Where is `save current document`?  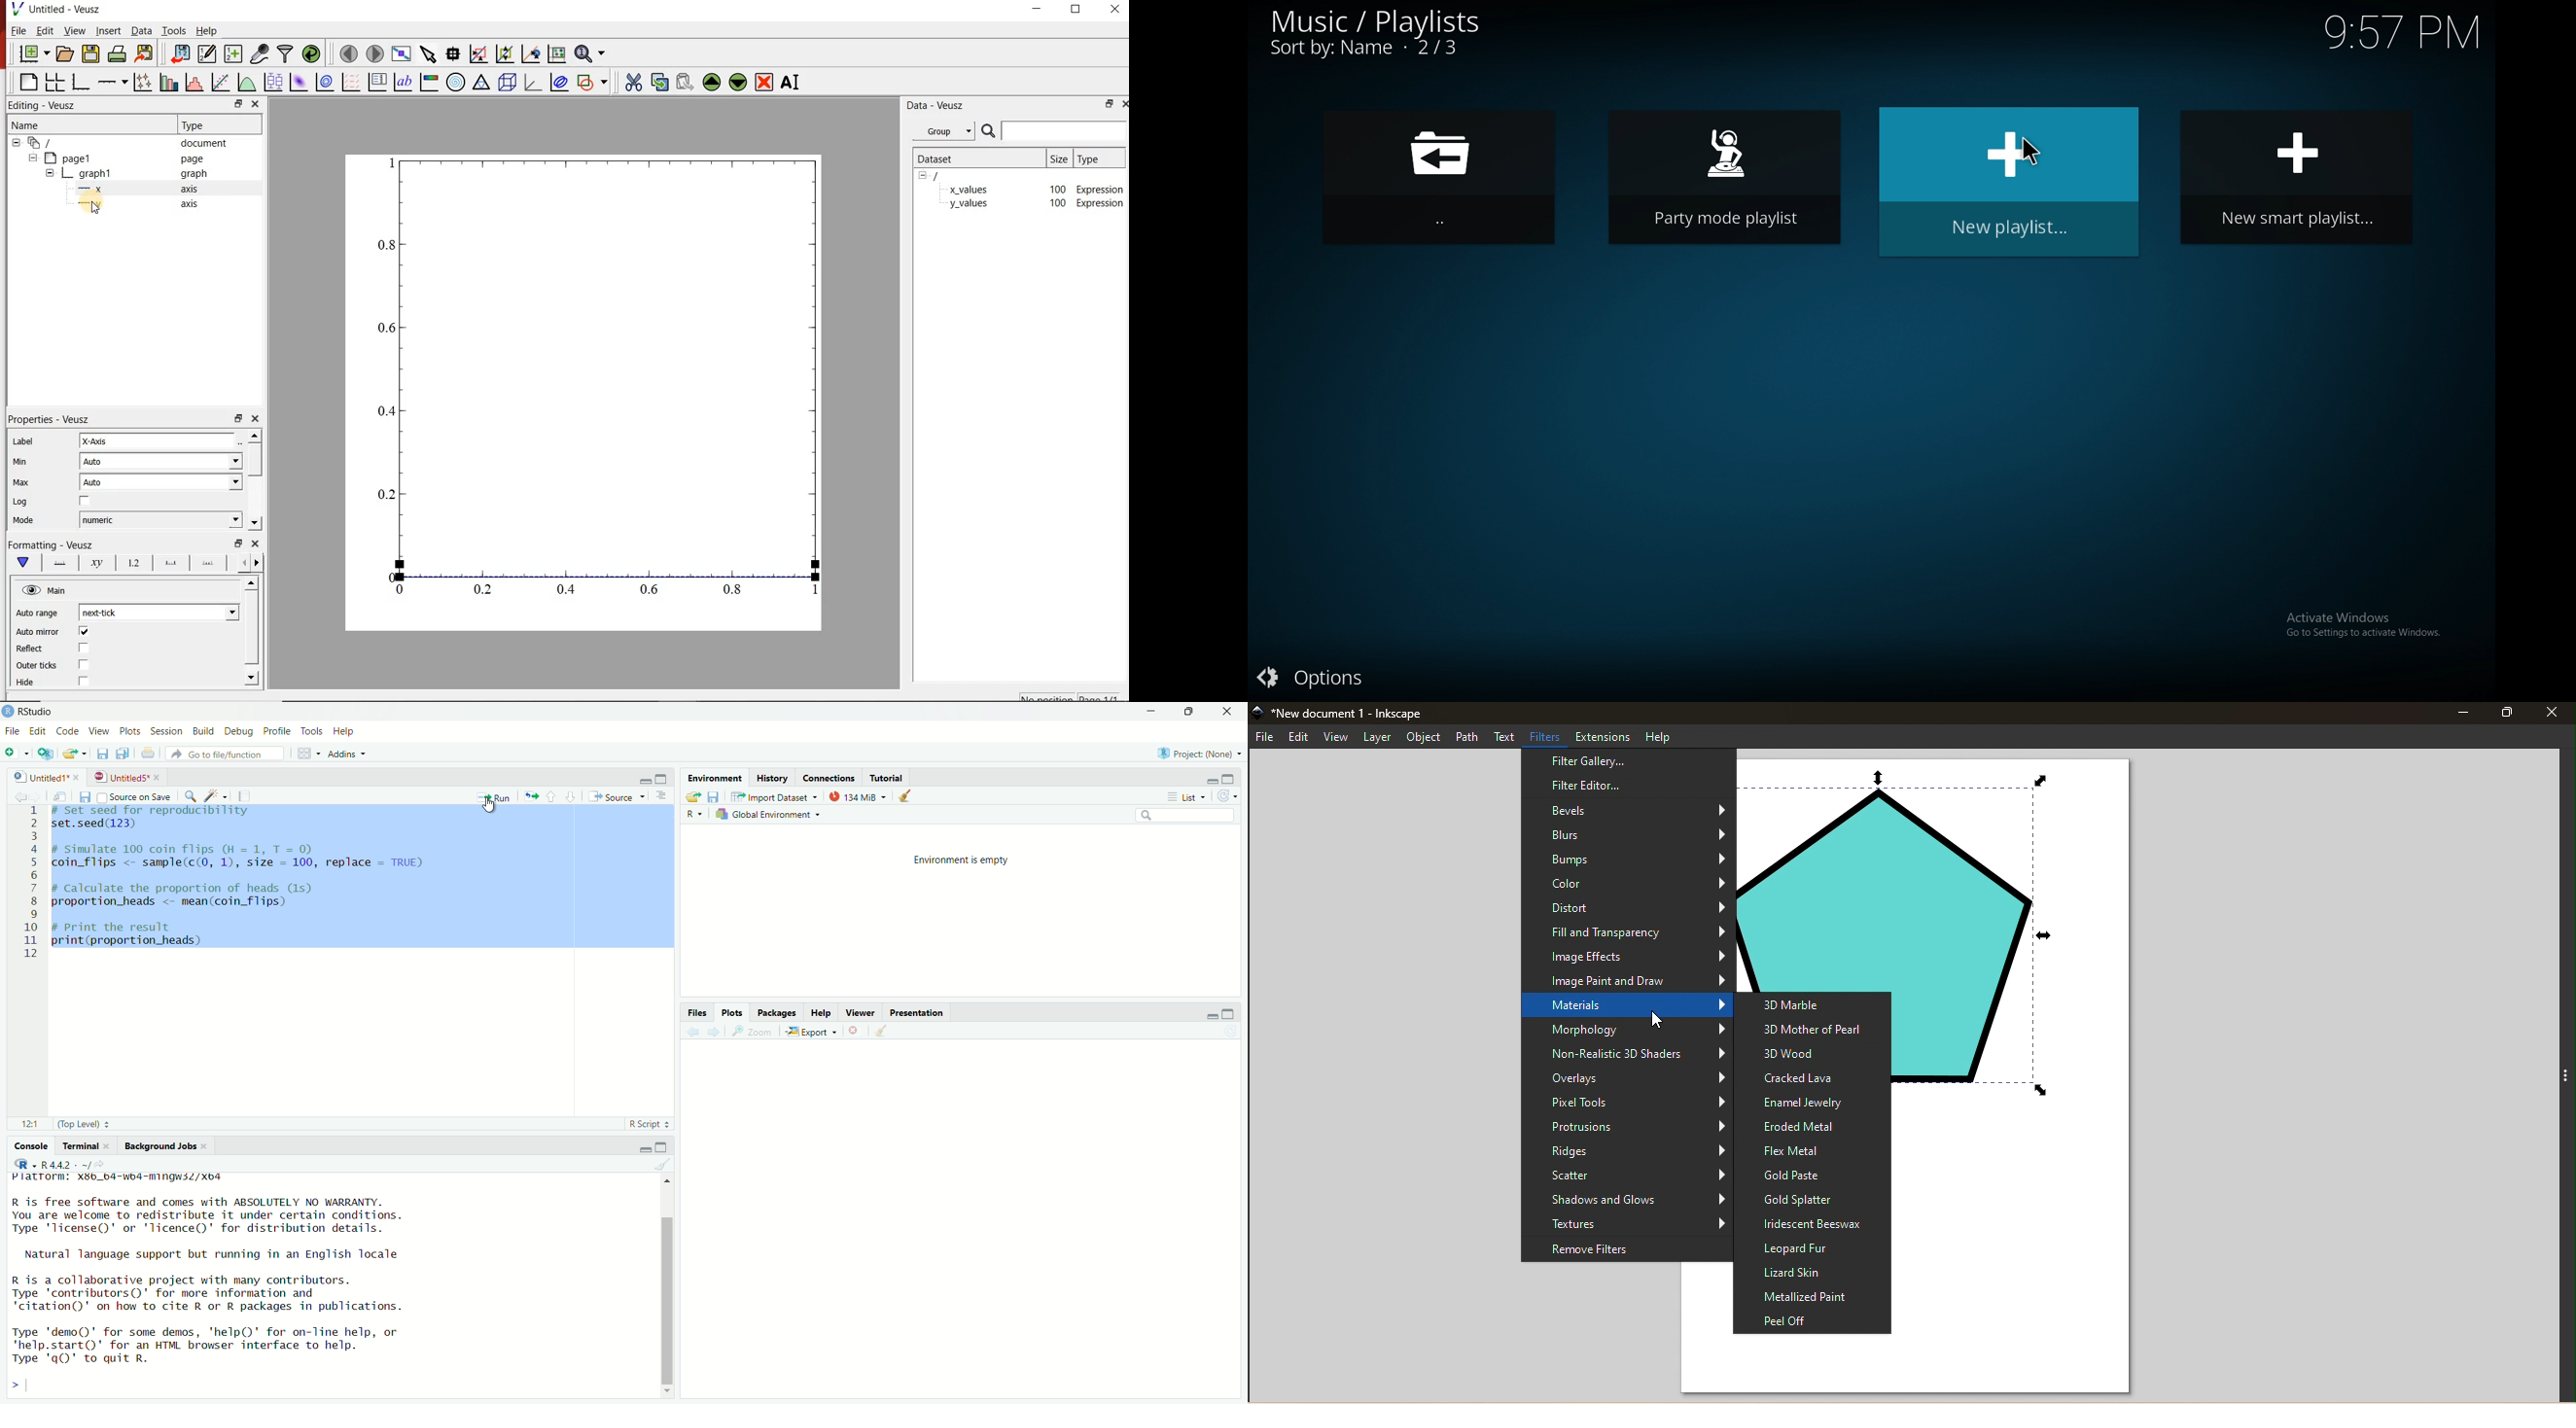
save current document is located at coordinates (101, 755).